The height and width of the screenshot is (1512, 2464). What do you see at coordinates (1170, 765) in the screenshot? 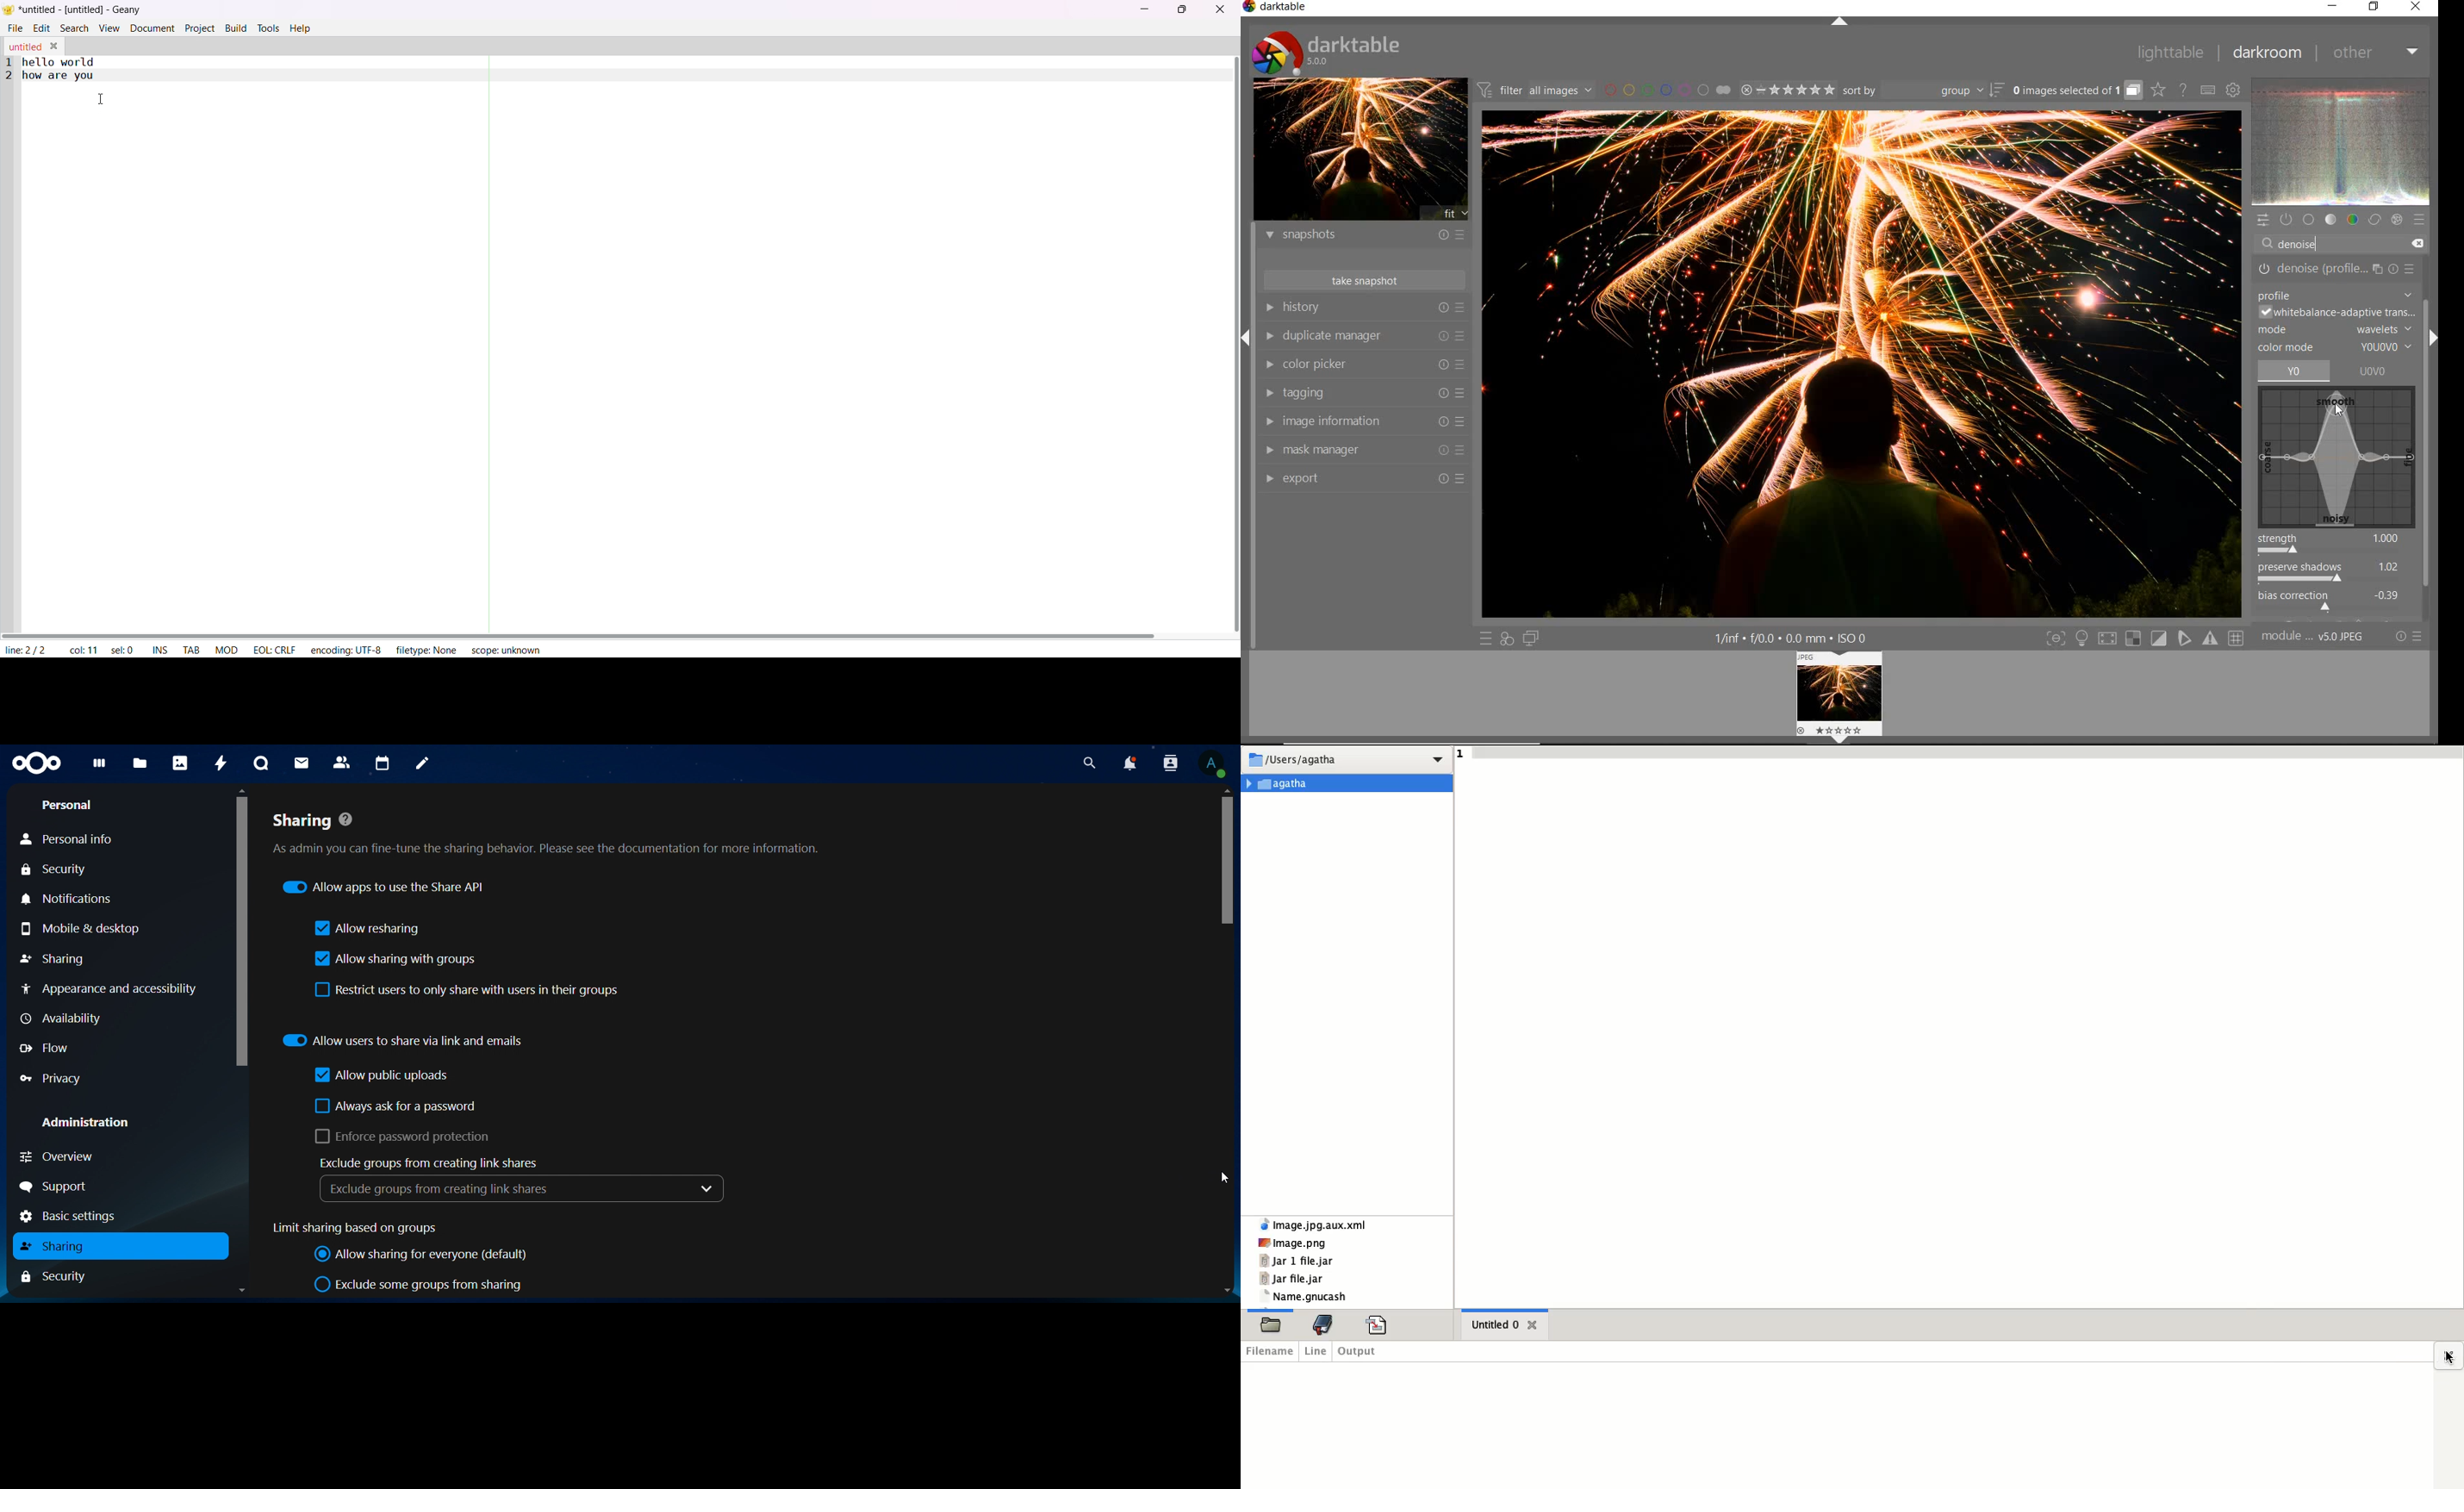
I see `search contacts` at bounding box center [1170, 765].